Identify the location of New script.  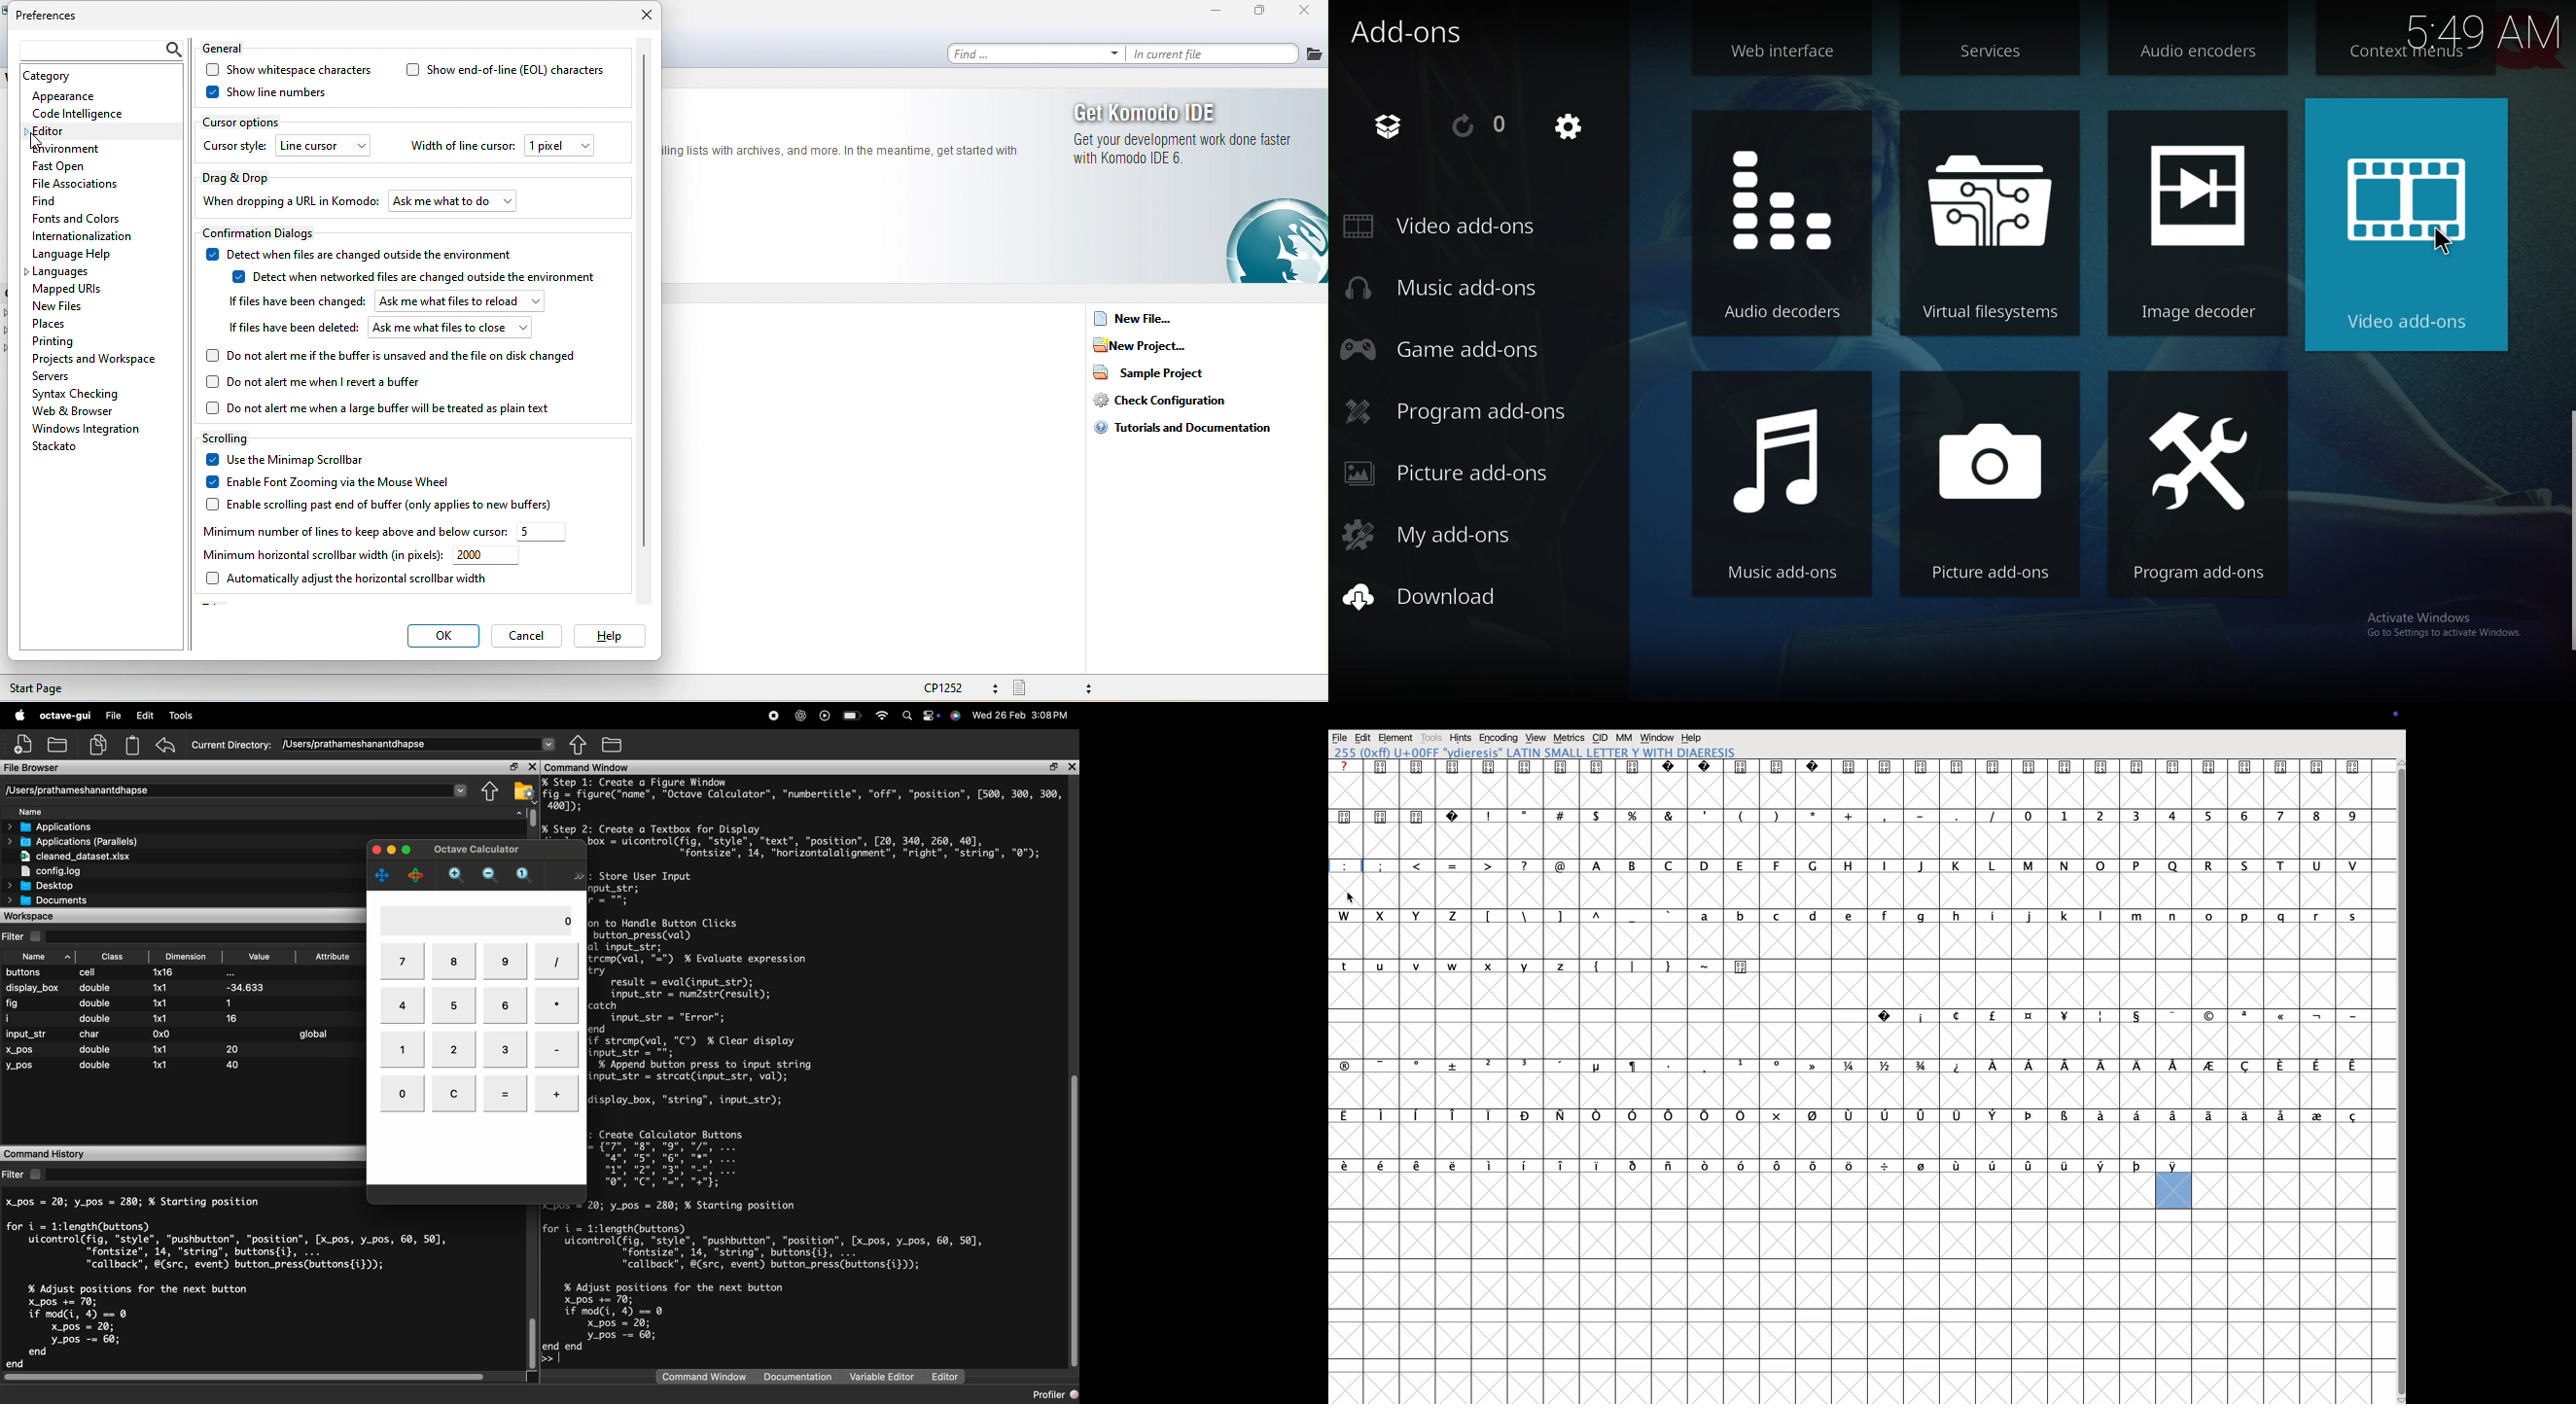
(21, 744).